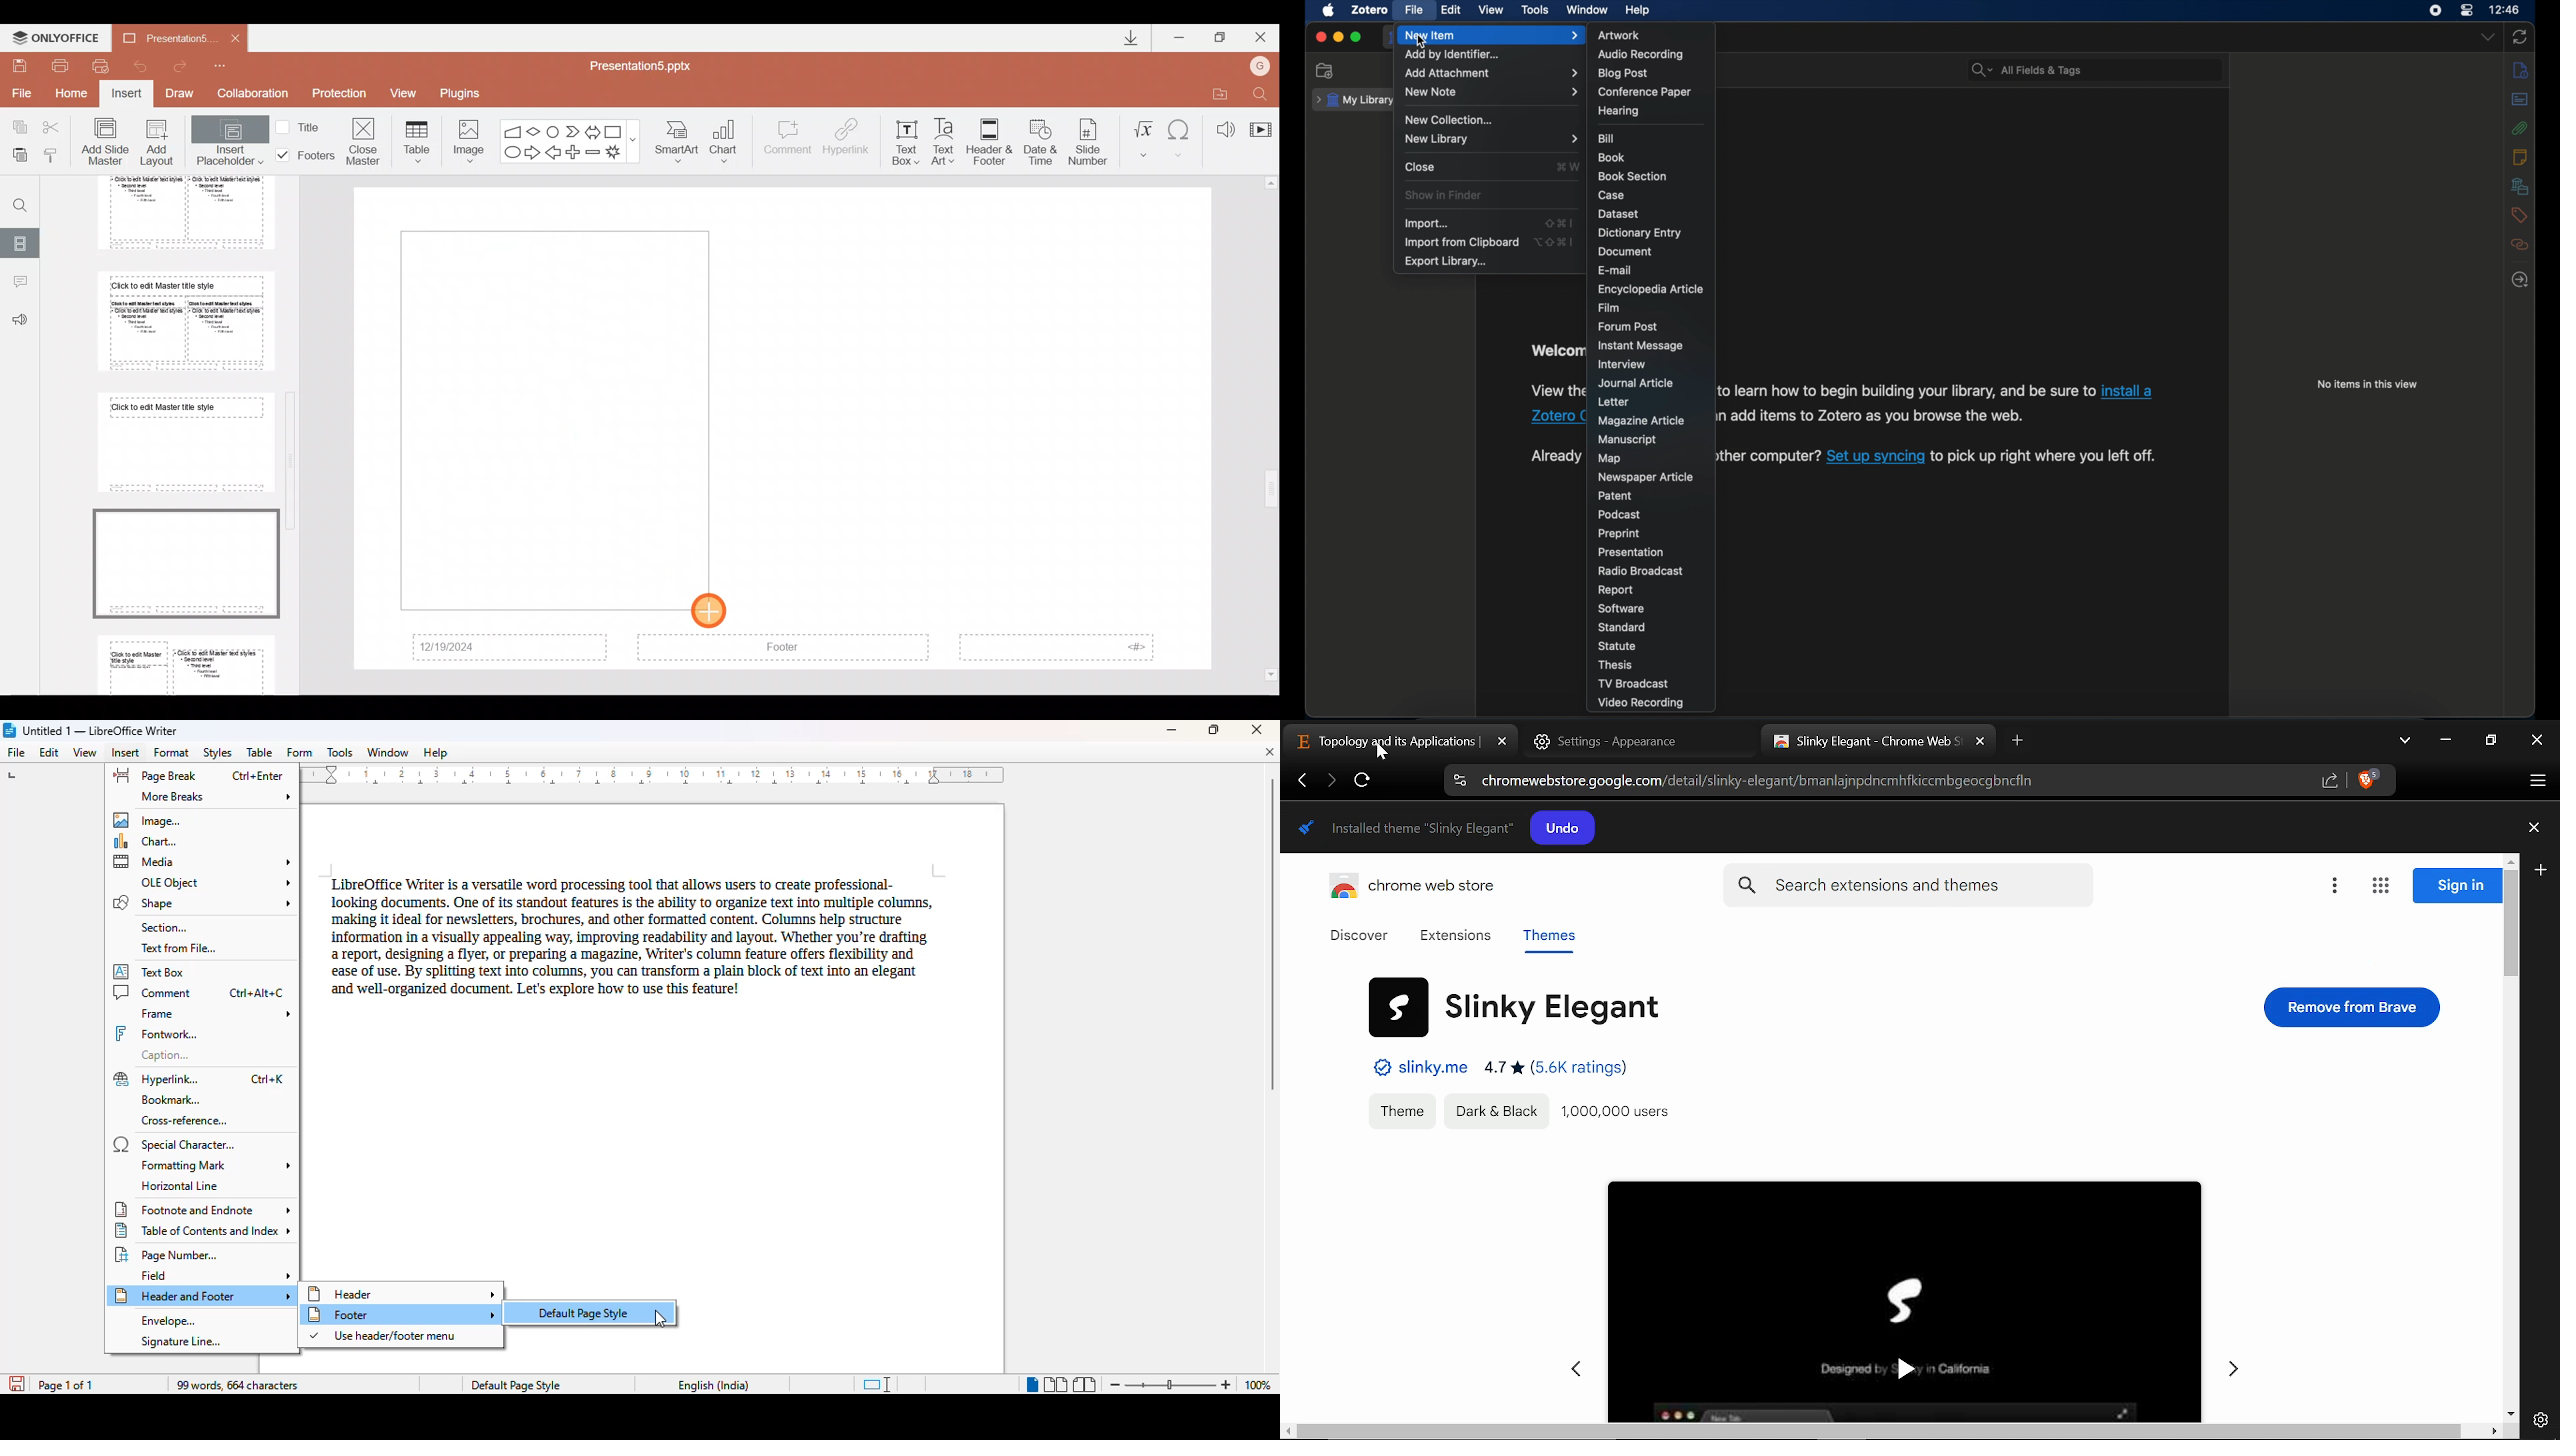  What do you see at coordinates (553, 129) in the screenshot?
I see `Flowchart-connector` at bounding box center [553, 129].